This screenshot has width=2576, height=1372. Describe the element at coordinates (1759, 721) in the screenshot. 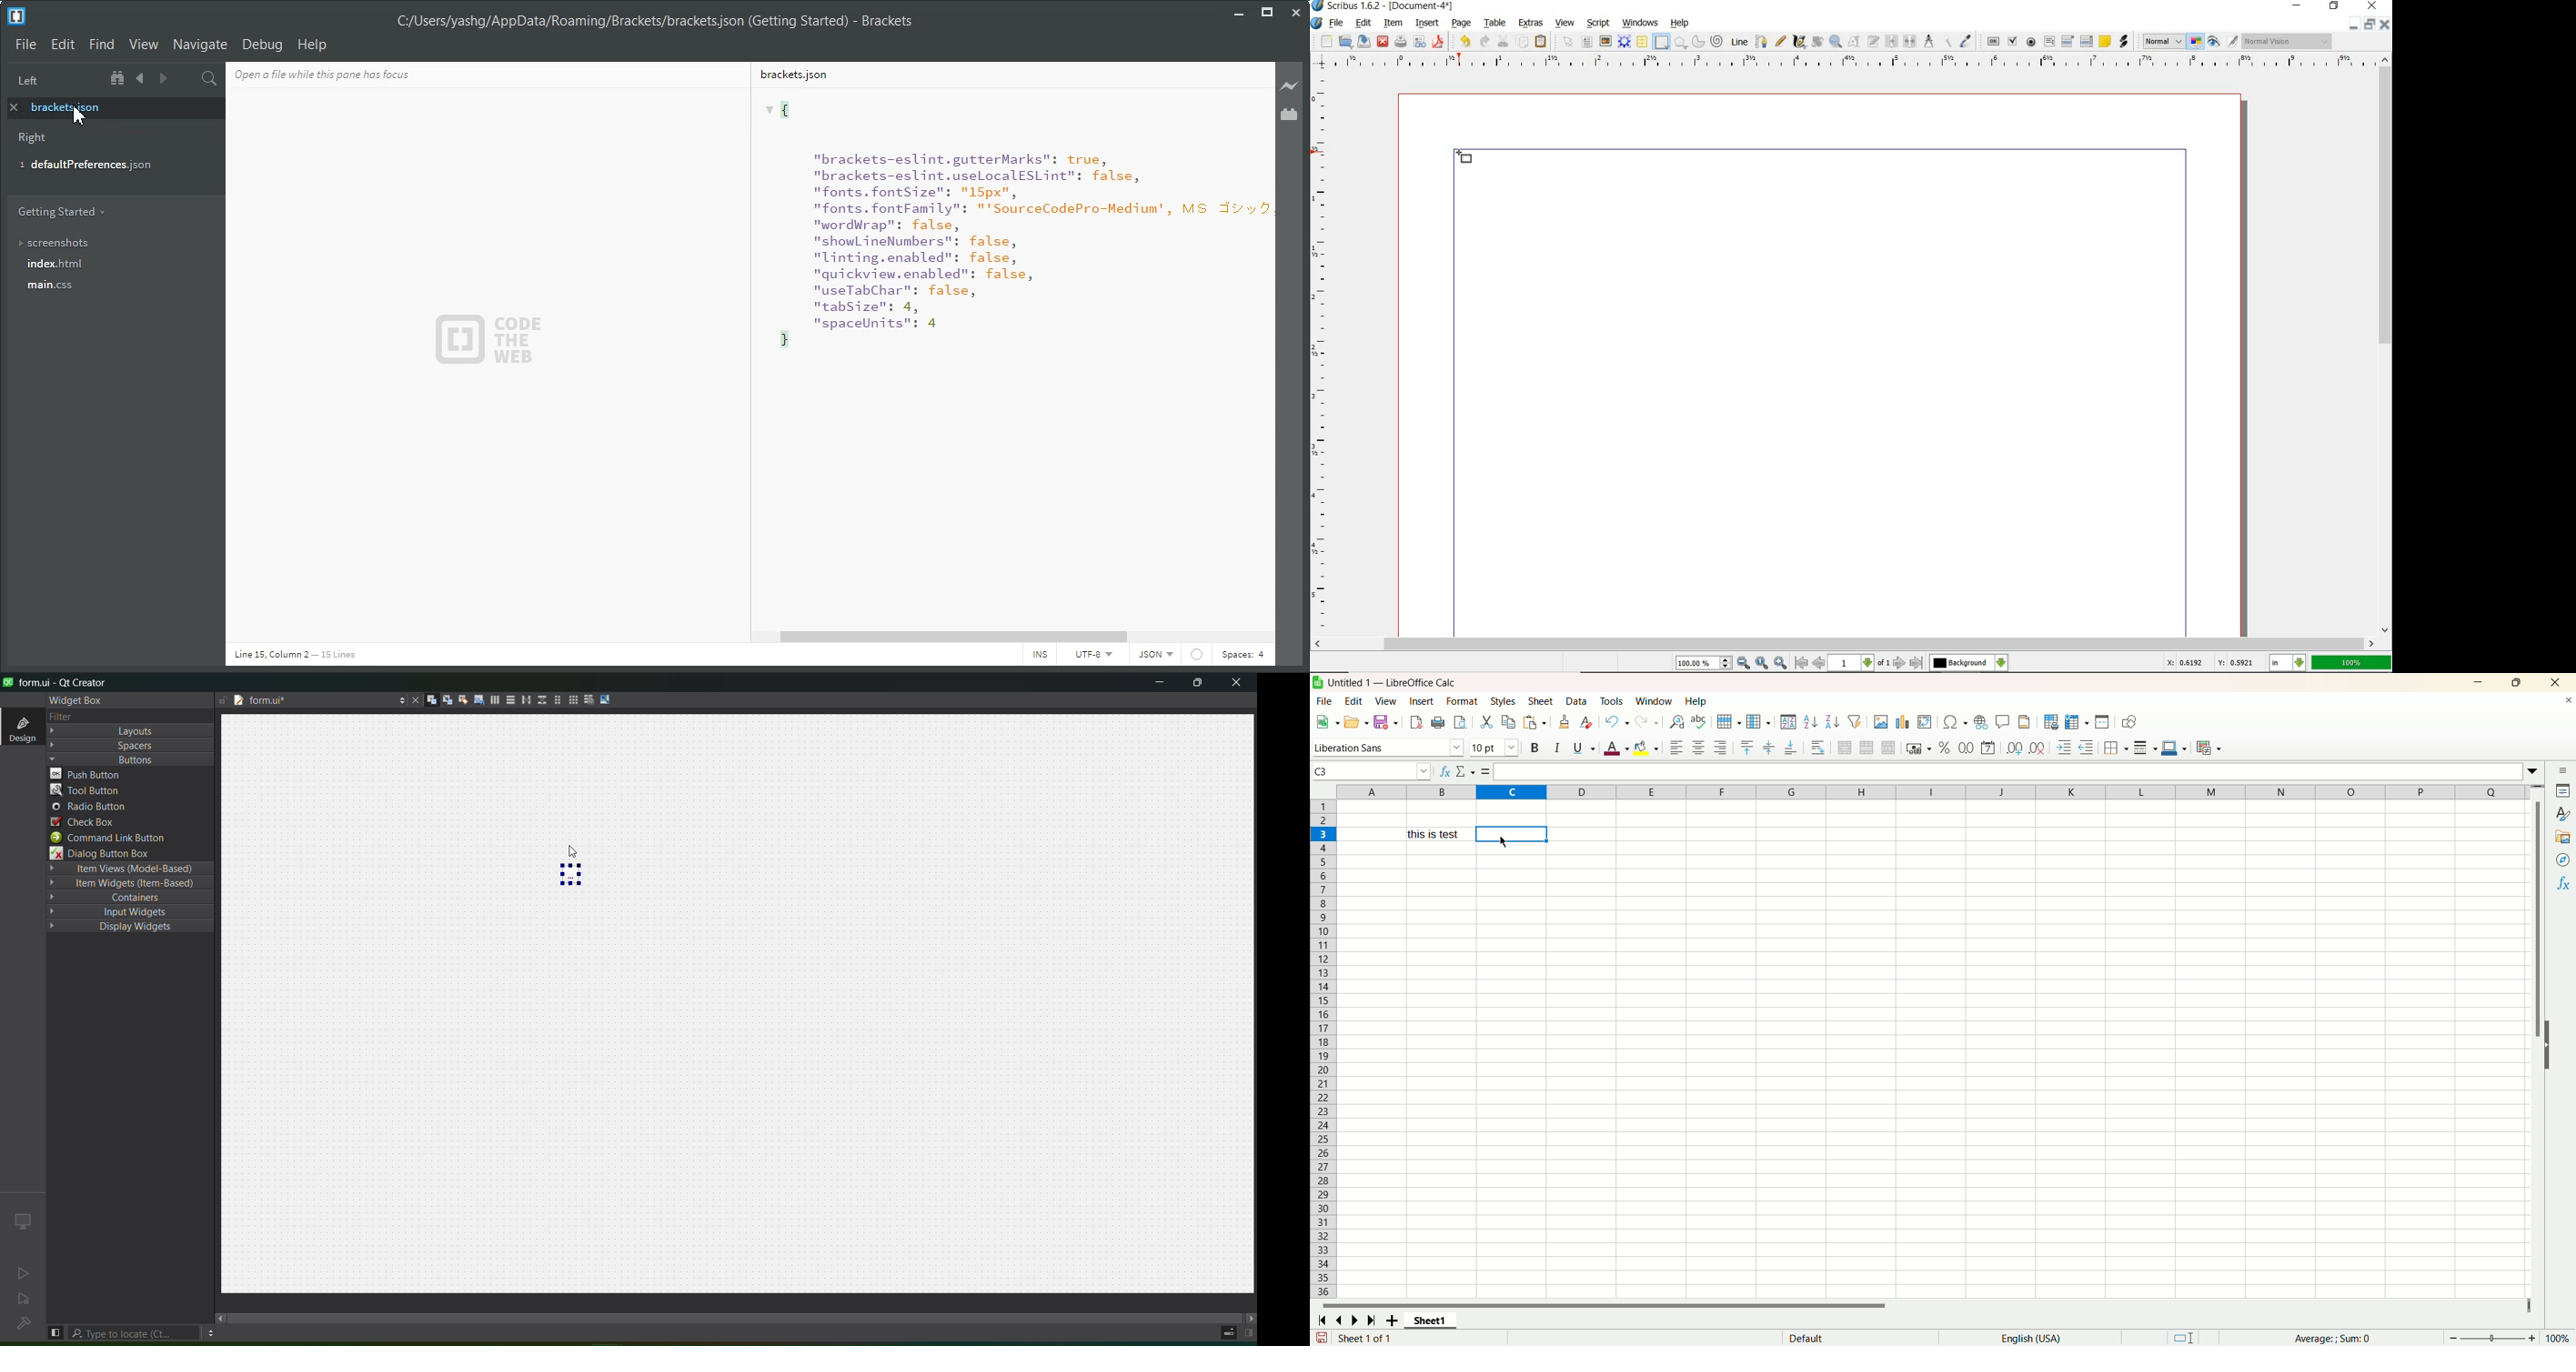

I see `column` at that location.